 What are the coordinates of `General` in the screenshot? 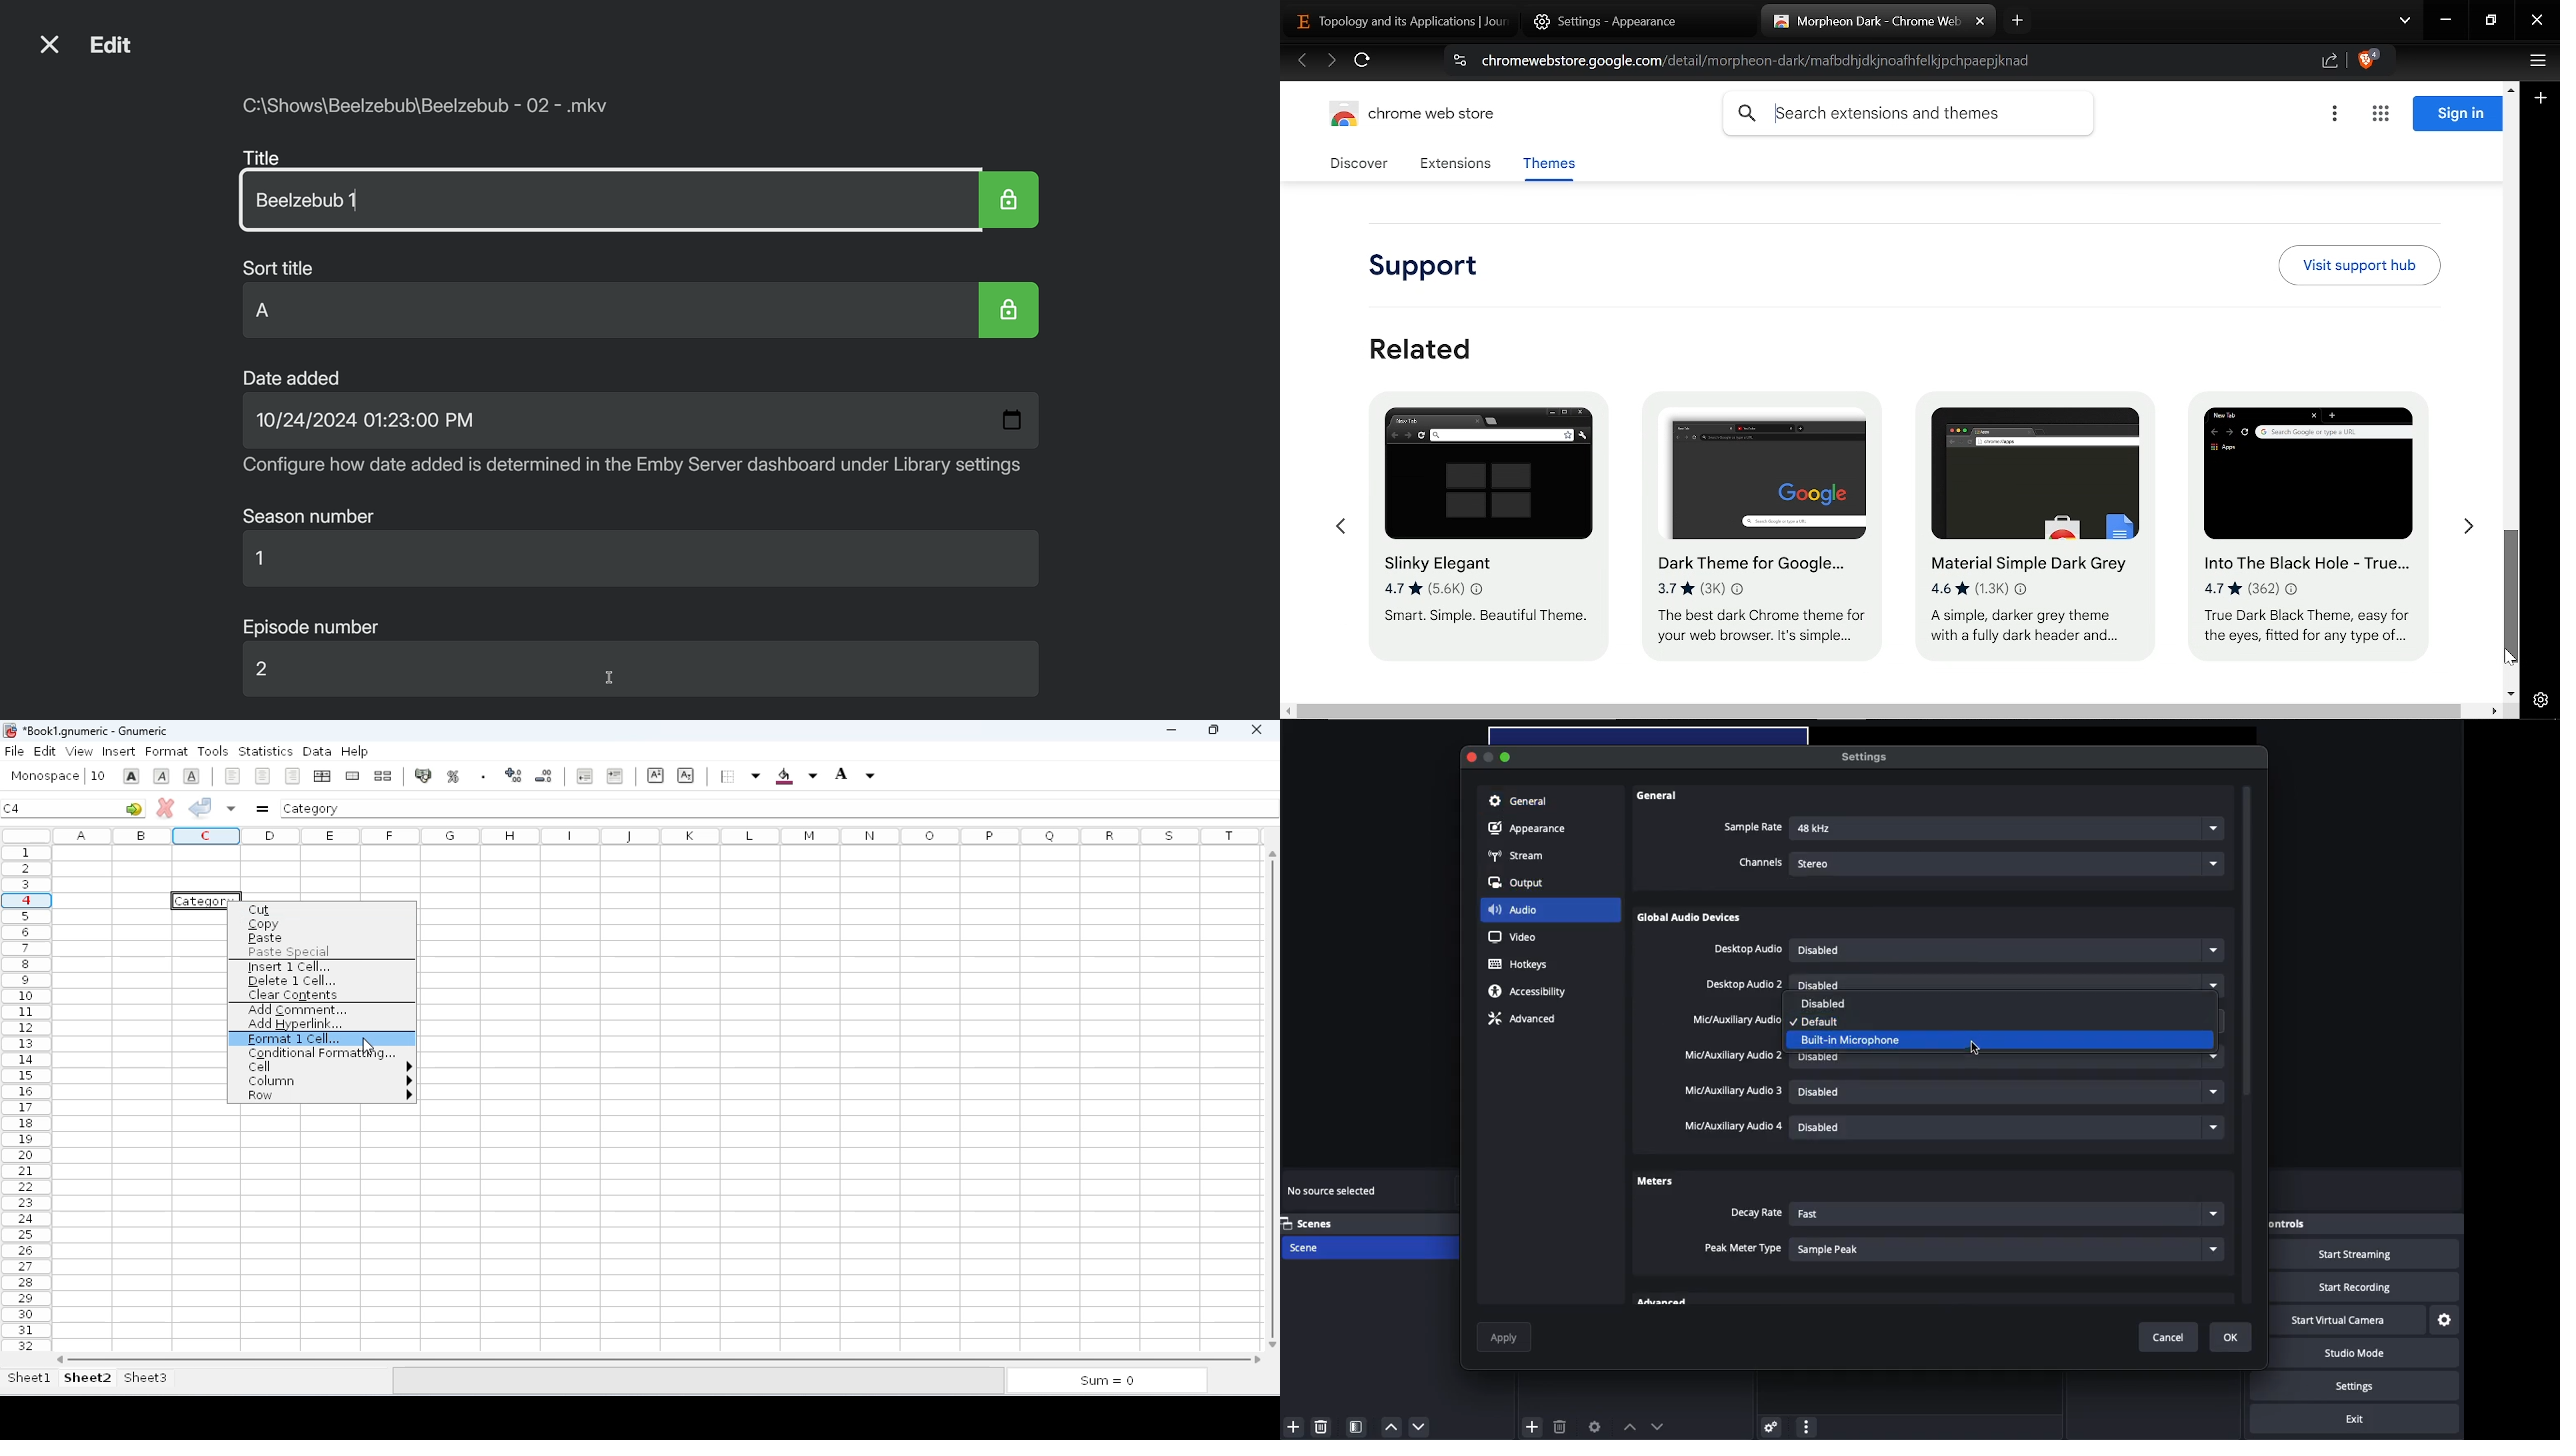 It's located at (1518, 802).